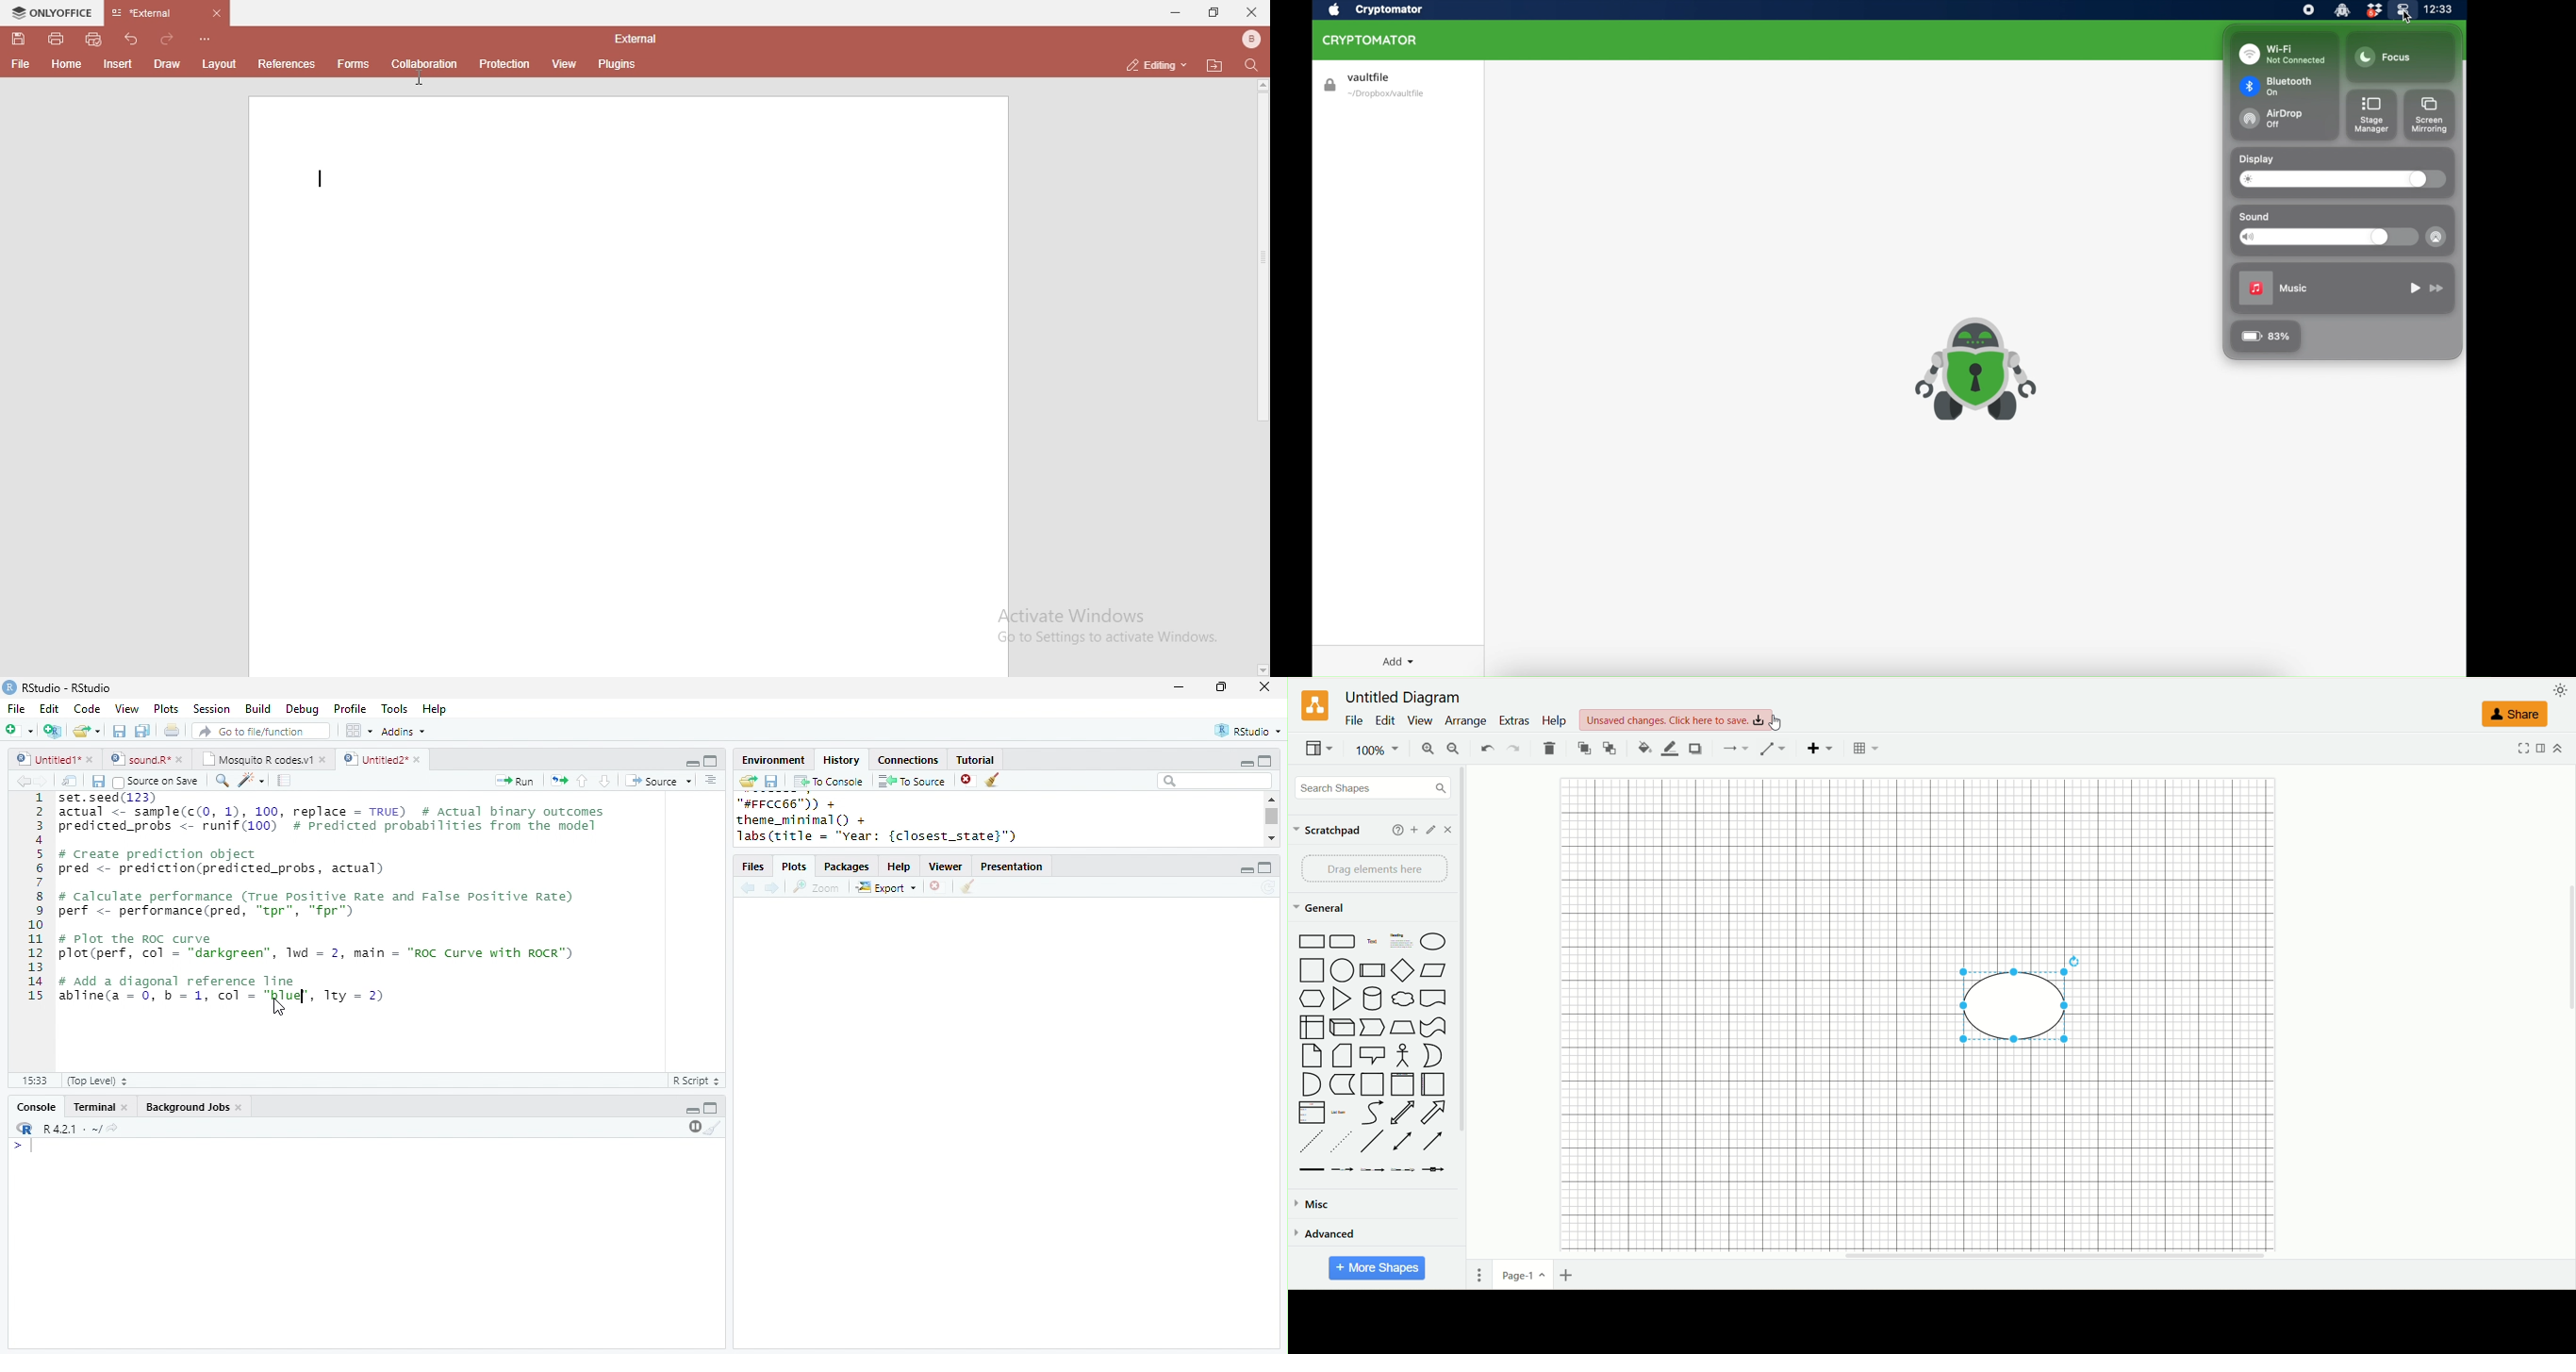 This screenshot has width=2576, height=1372. What do you see at coordinates (692, 762) in the screenshot?
I see `minimize` at bounding box center [692, 762].